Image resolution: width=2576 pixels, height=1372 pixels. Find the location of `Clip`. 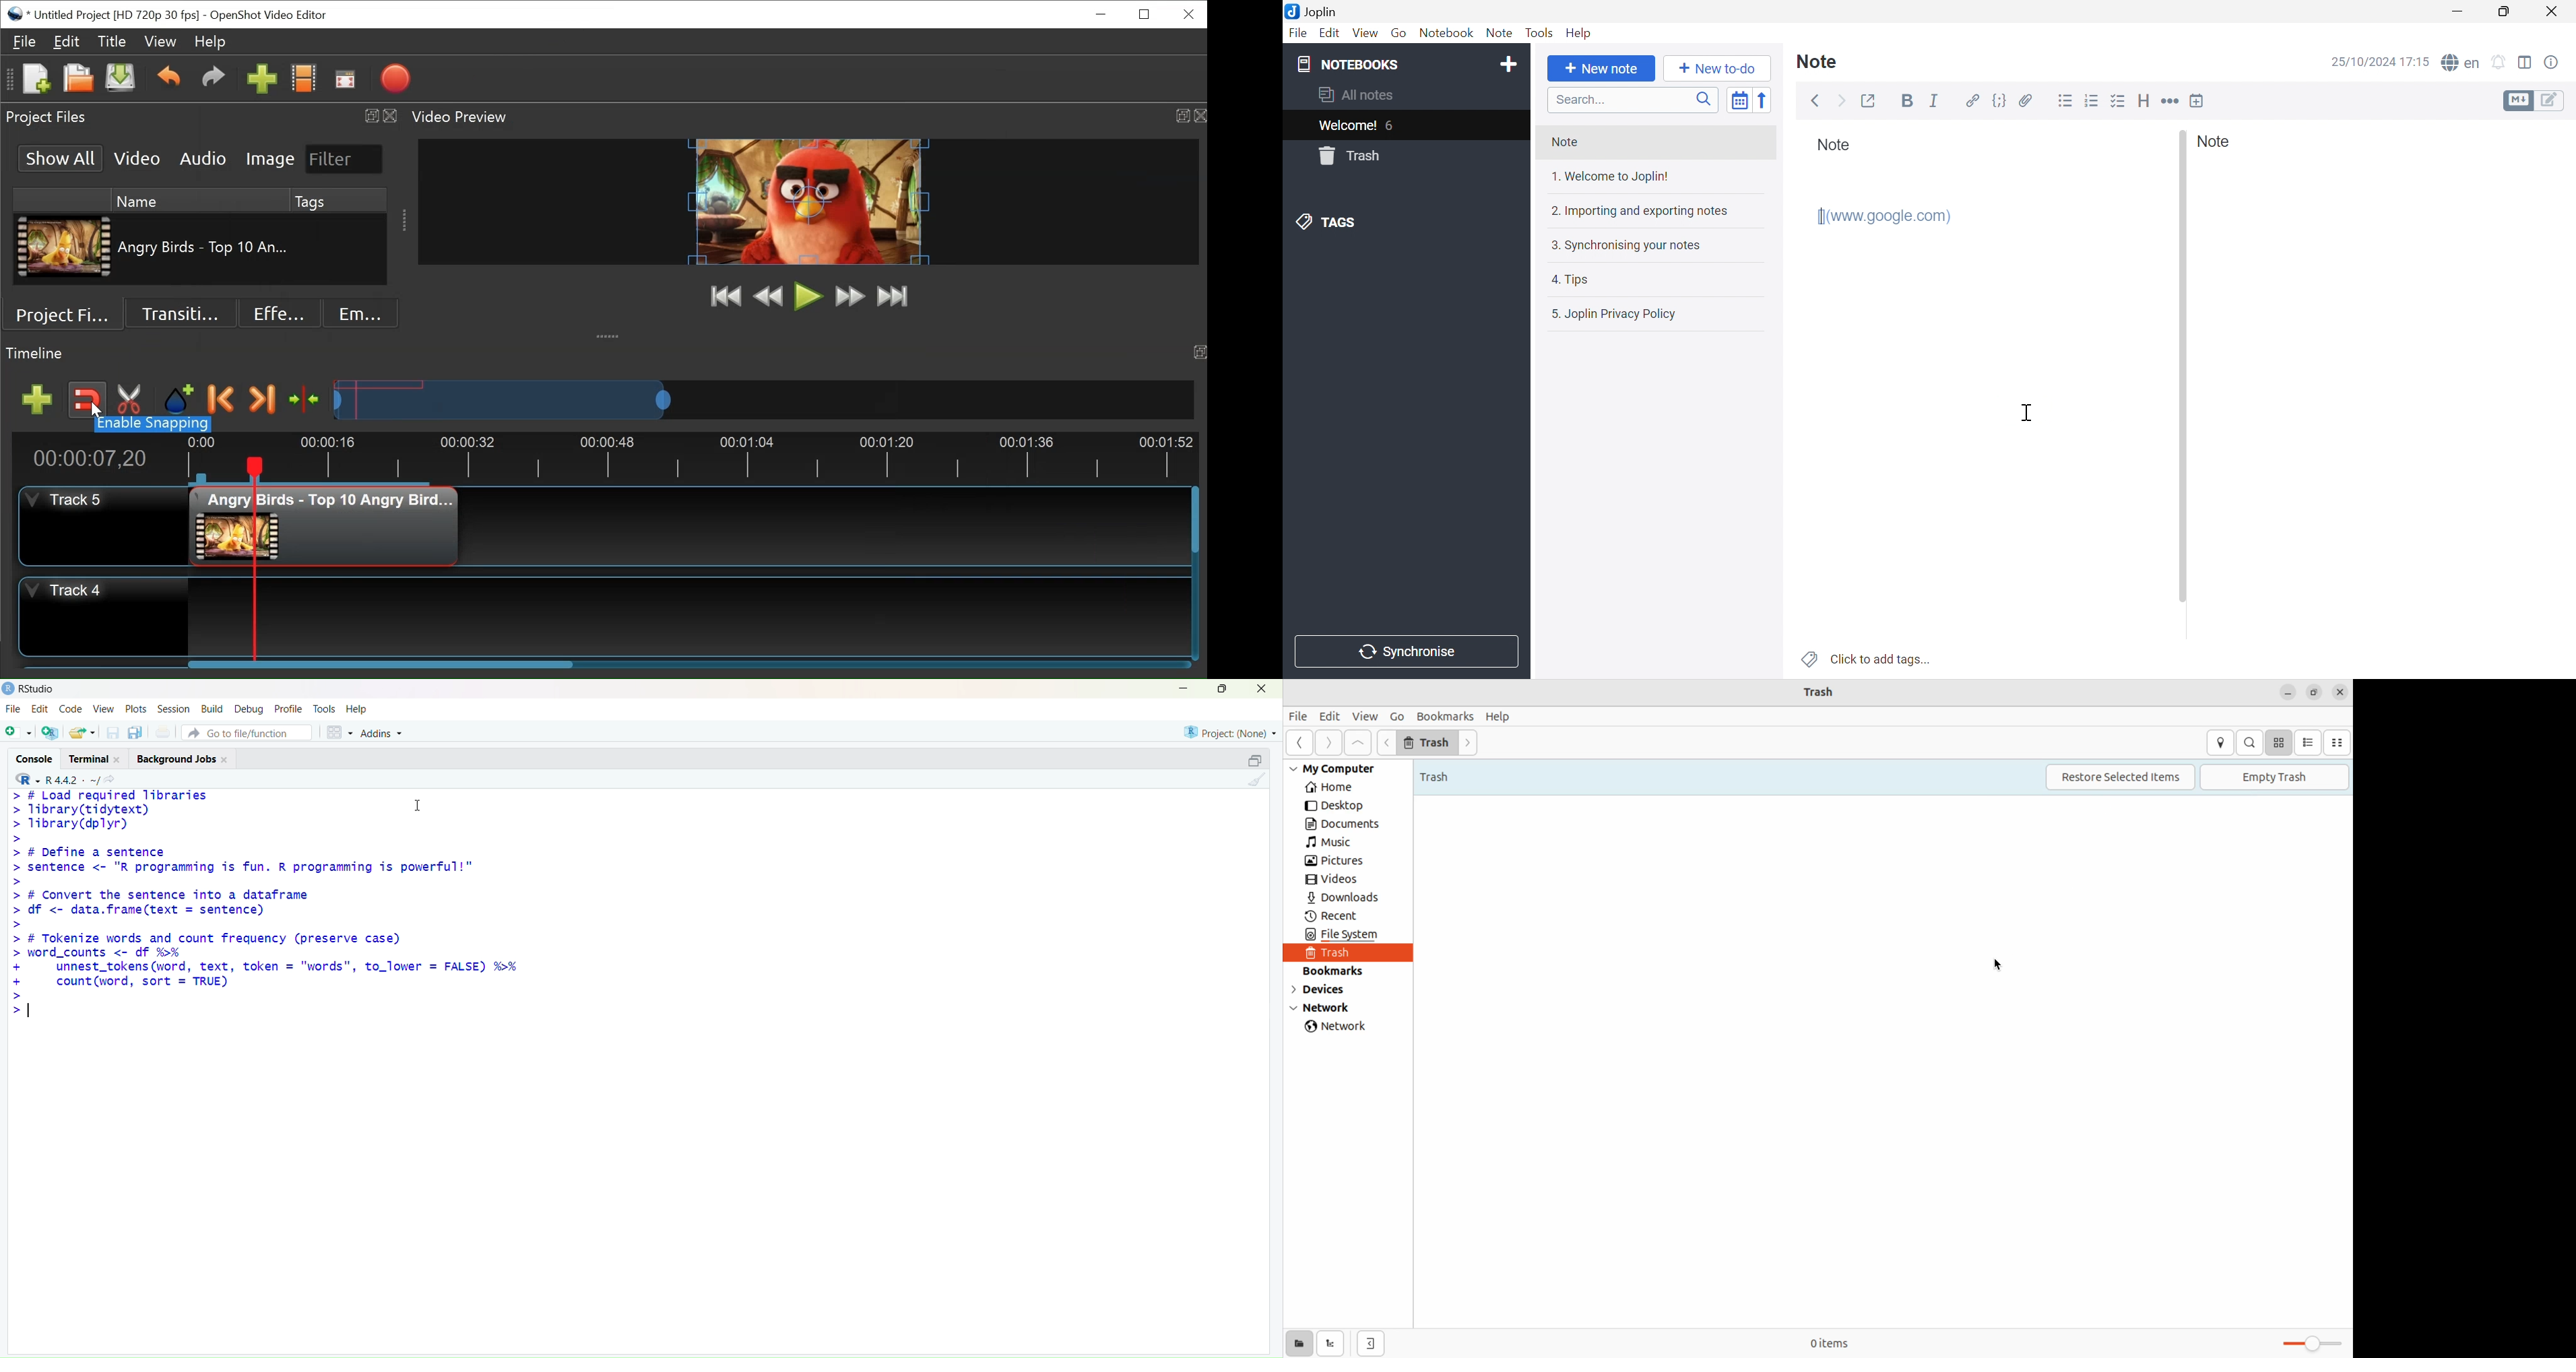

Clip is located at coordinates (63, 246).